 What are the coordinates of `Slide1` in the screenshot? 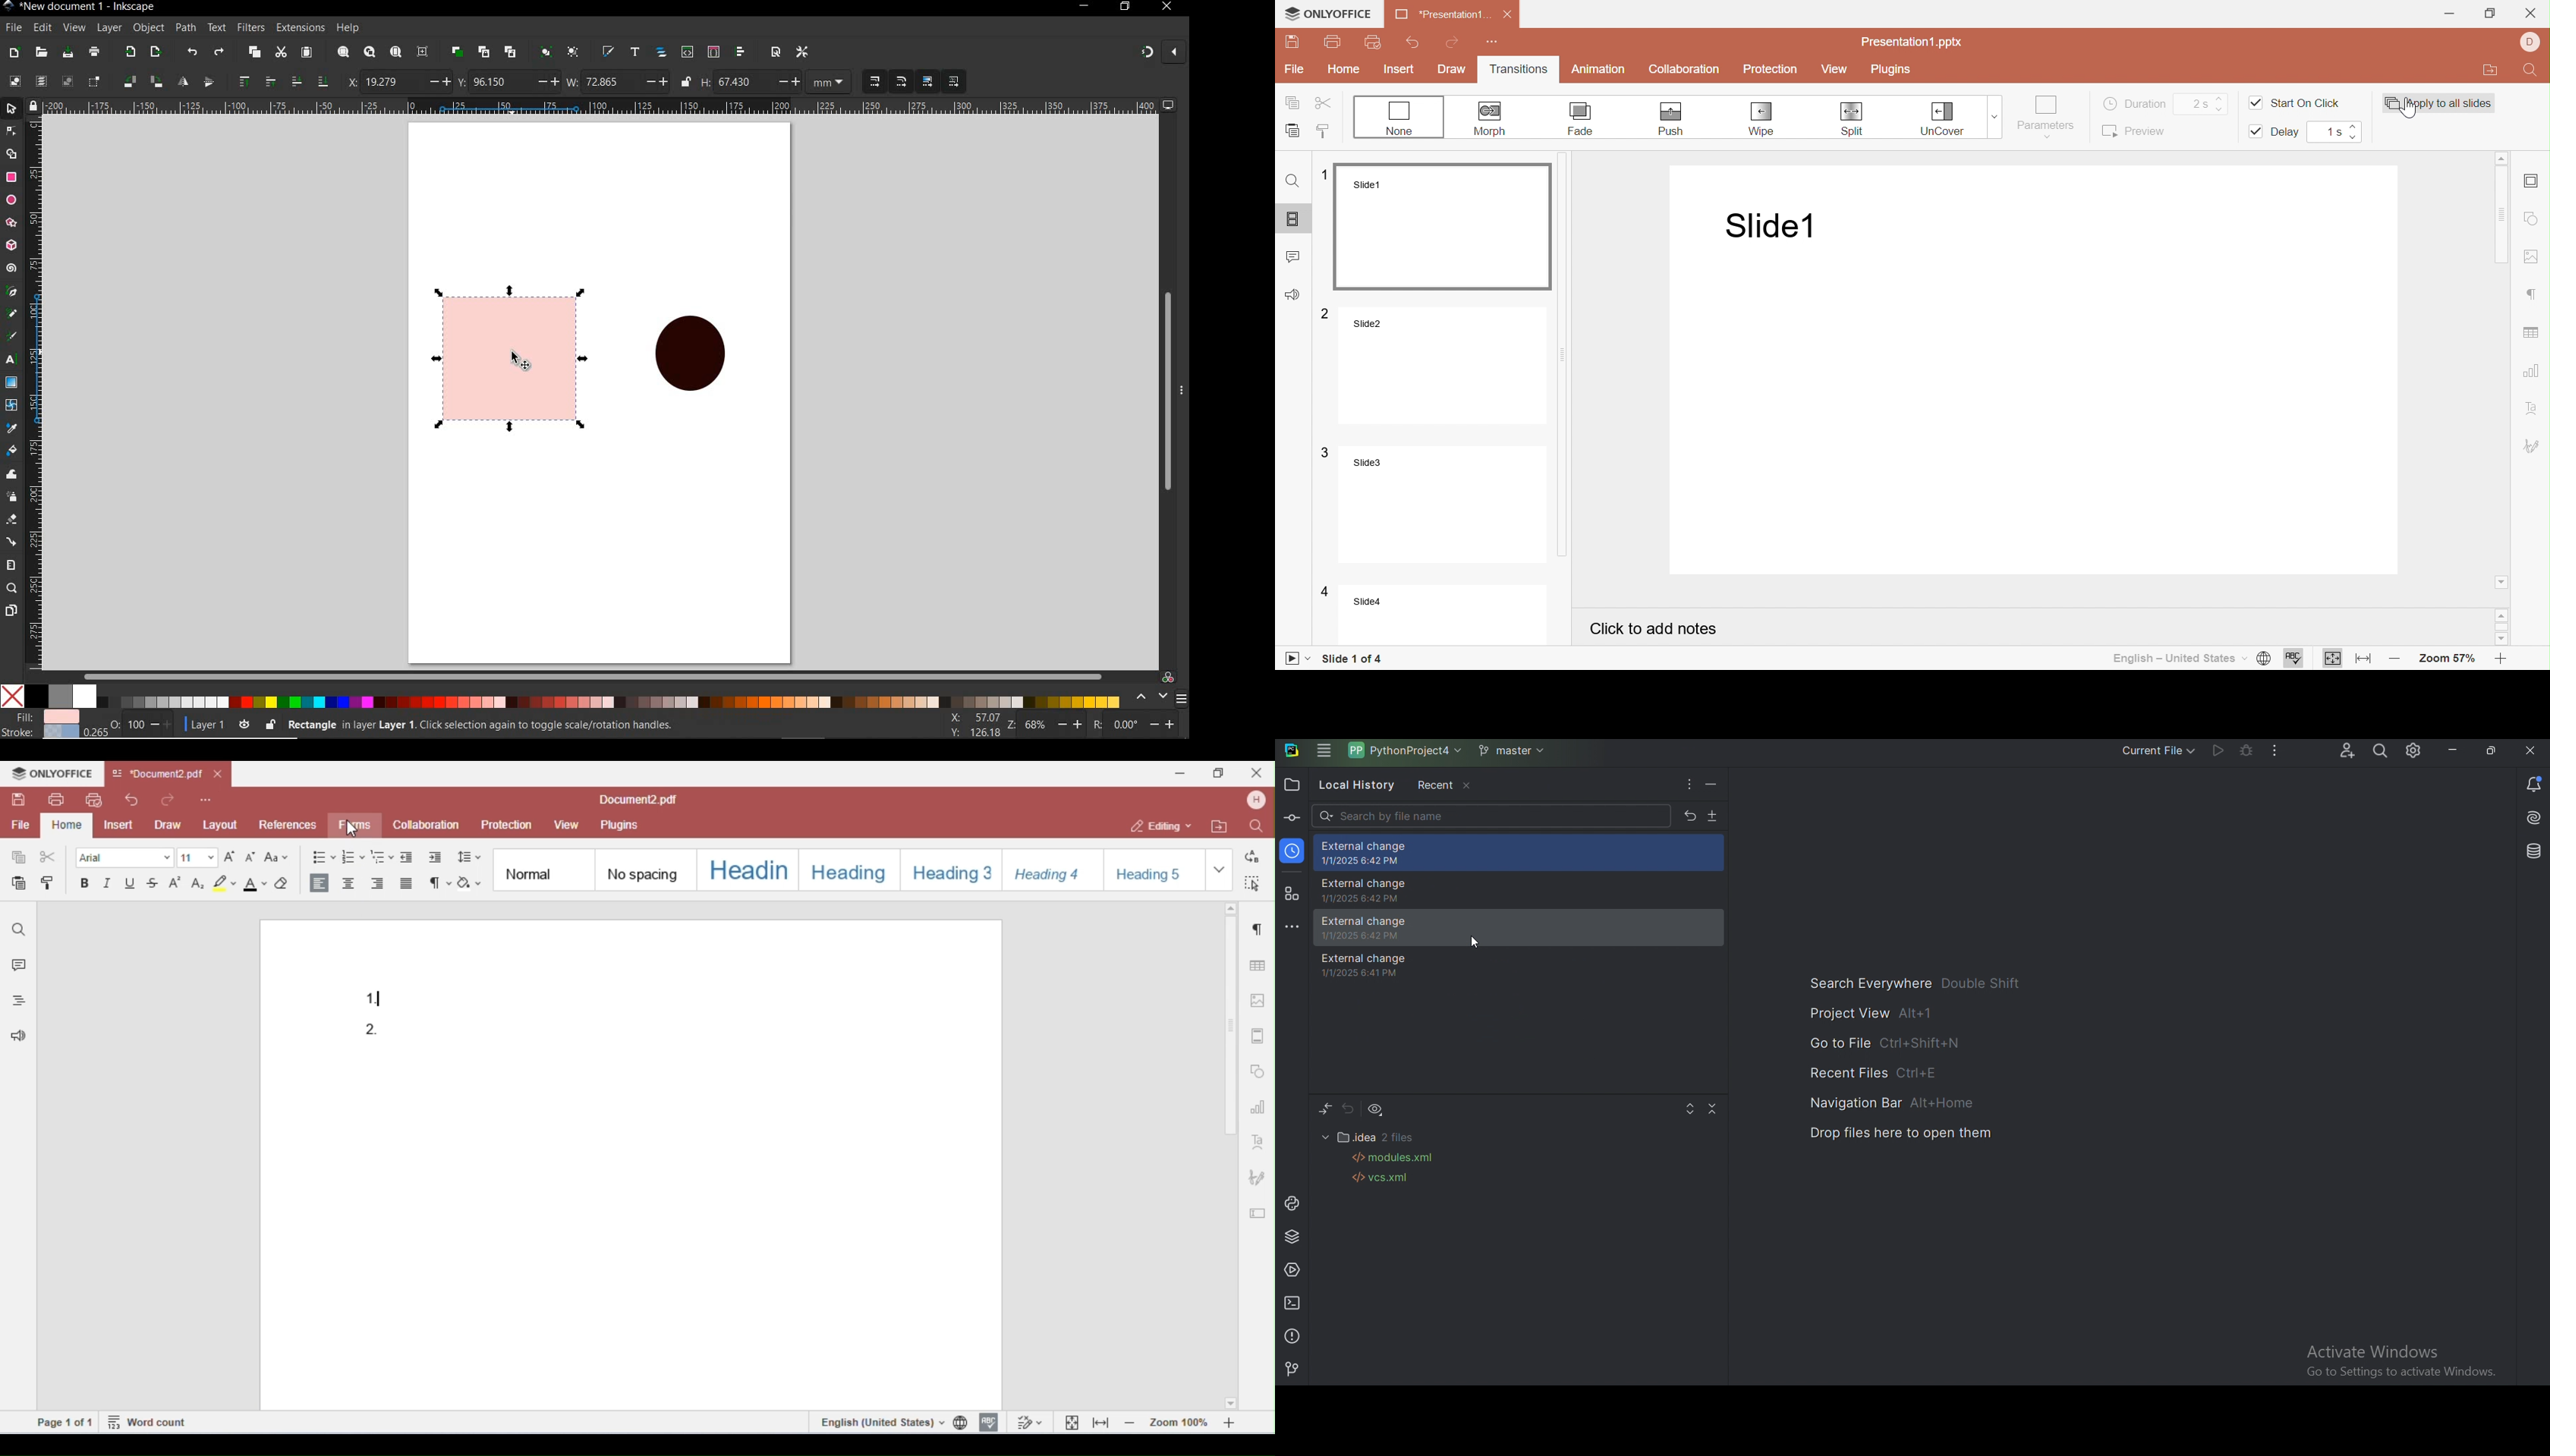 It's located at (1439, 226).